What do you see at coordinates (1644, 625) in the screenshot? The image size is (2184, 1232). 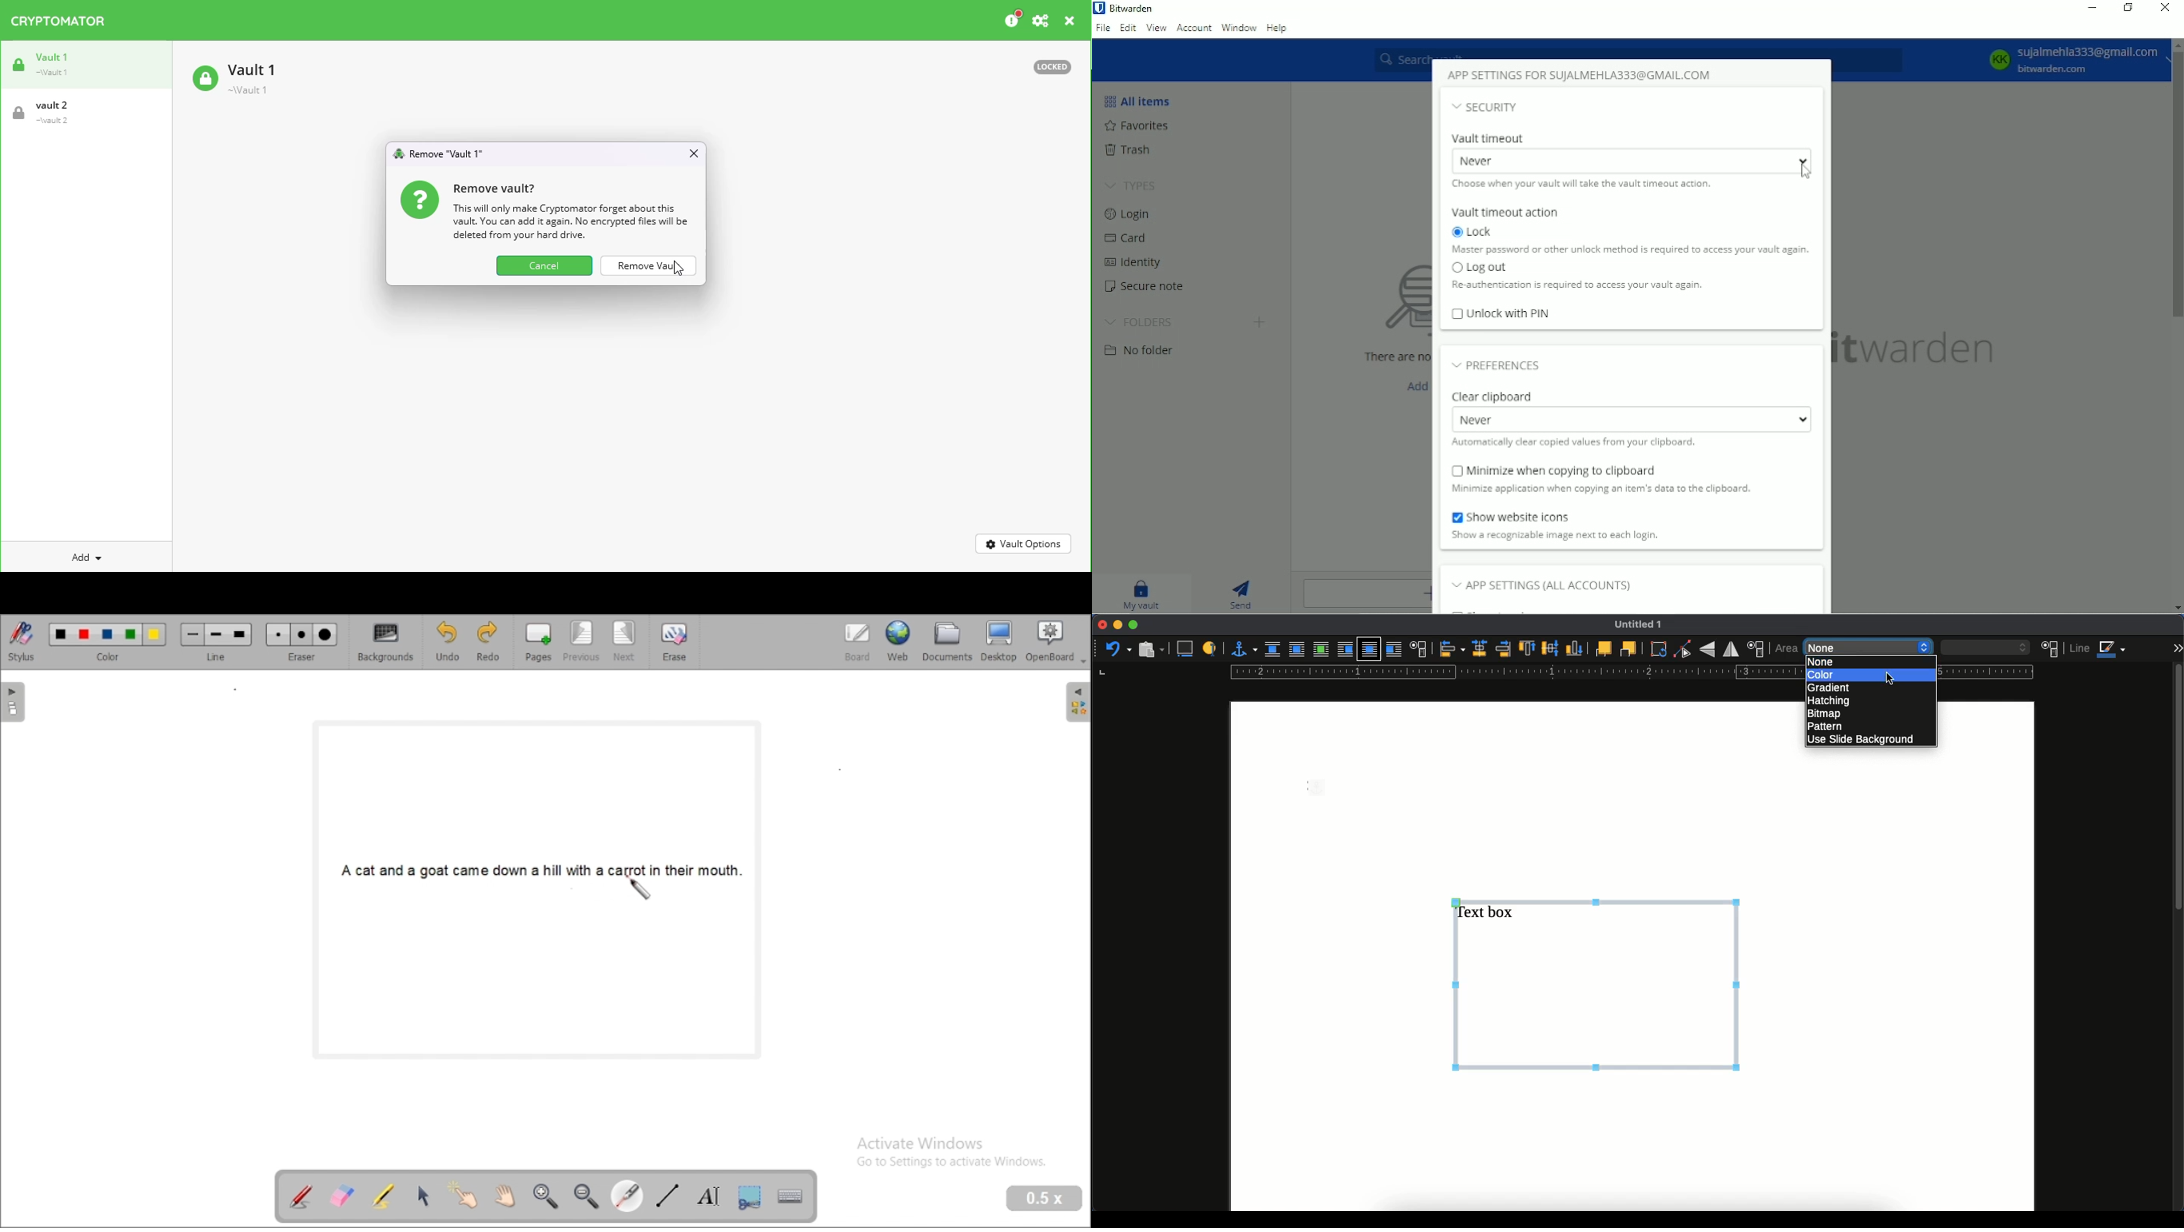 I see `UNTITLED 1` at bounding box center [1644, 625].